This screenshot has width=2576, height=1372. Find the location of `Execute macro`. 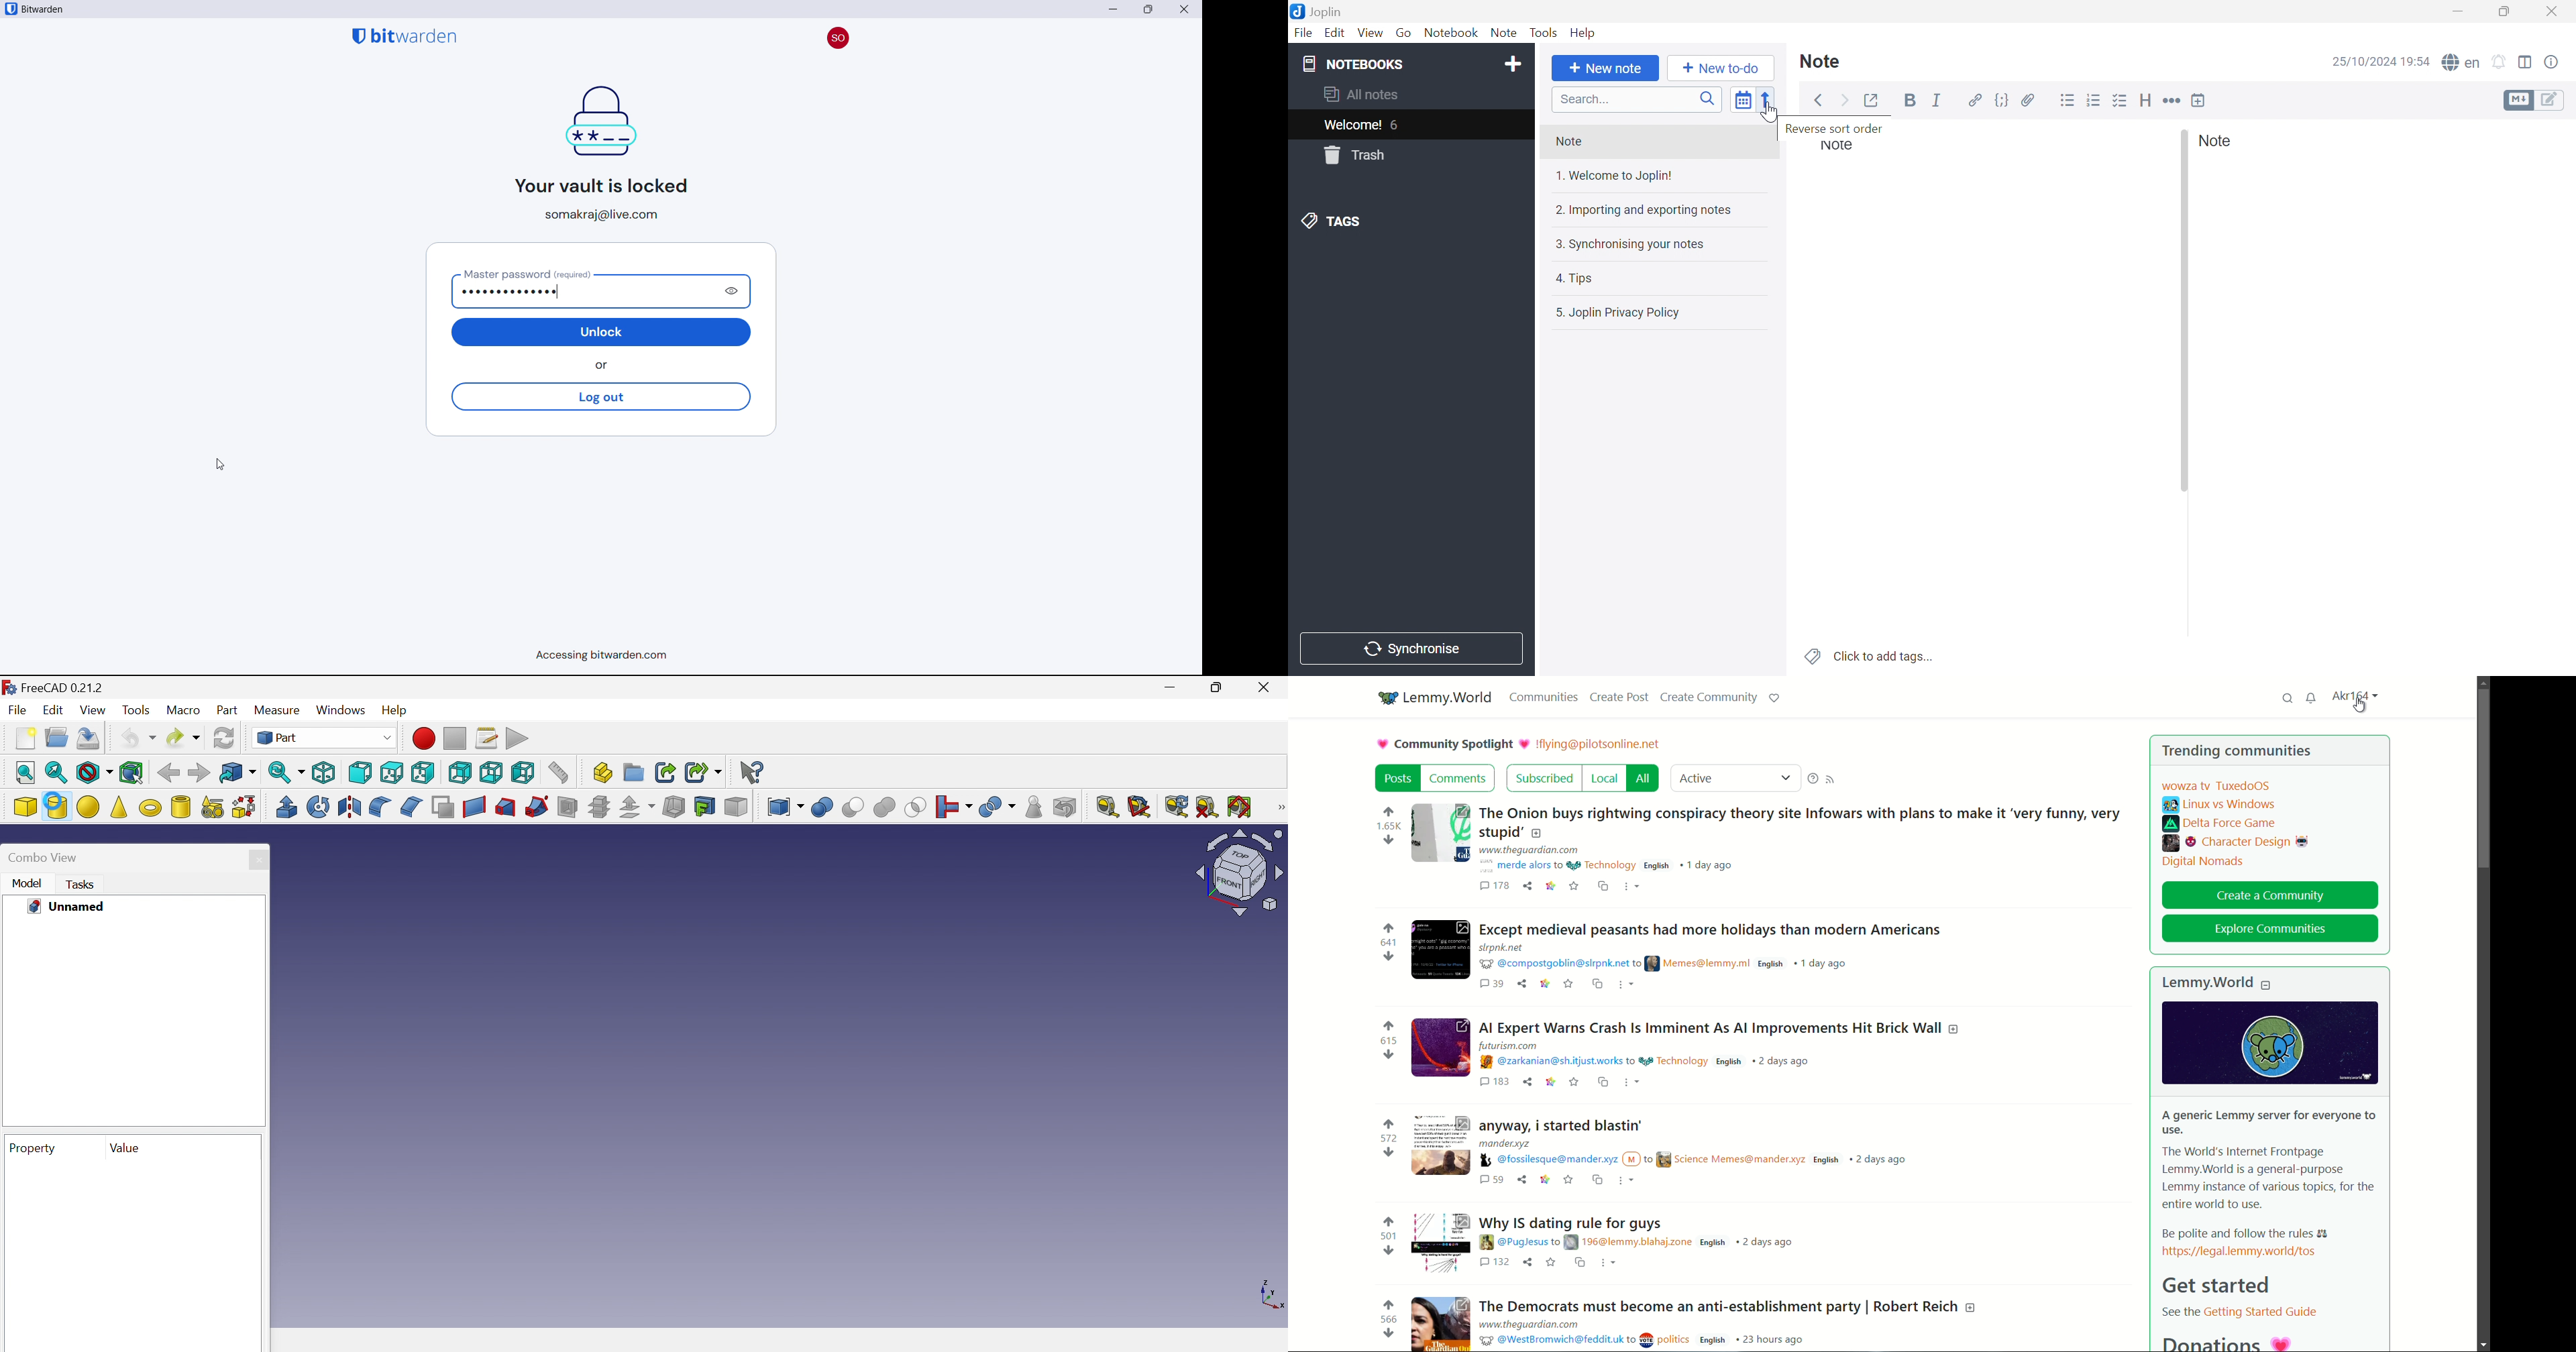

Execute macro is located at coordinates (519, 737).